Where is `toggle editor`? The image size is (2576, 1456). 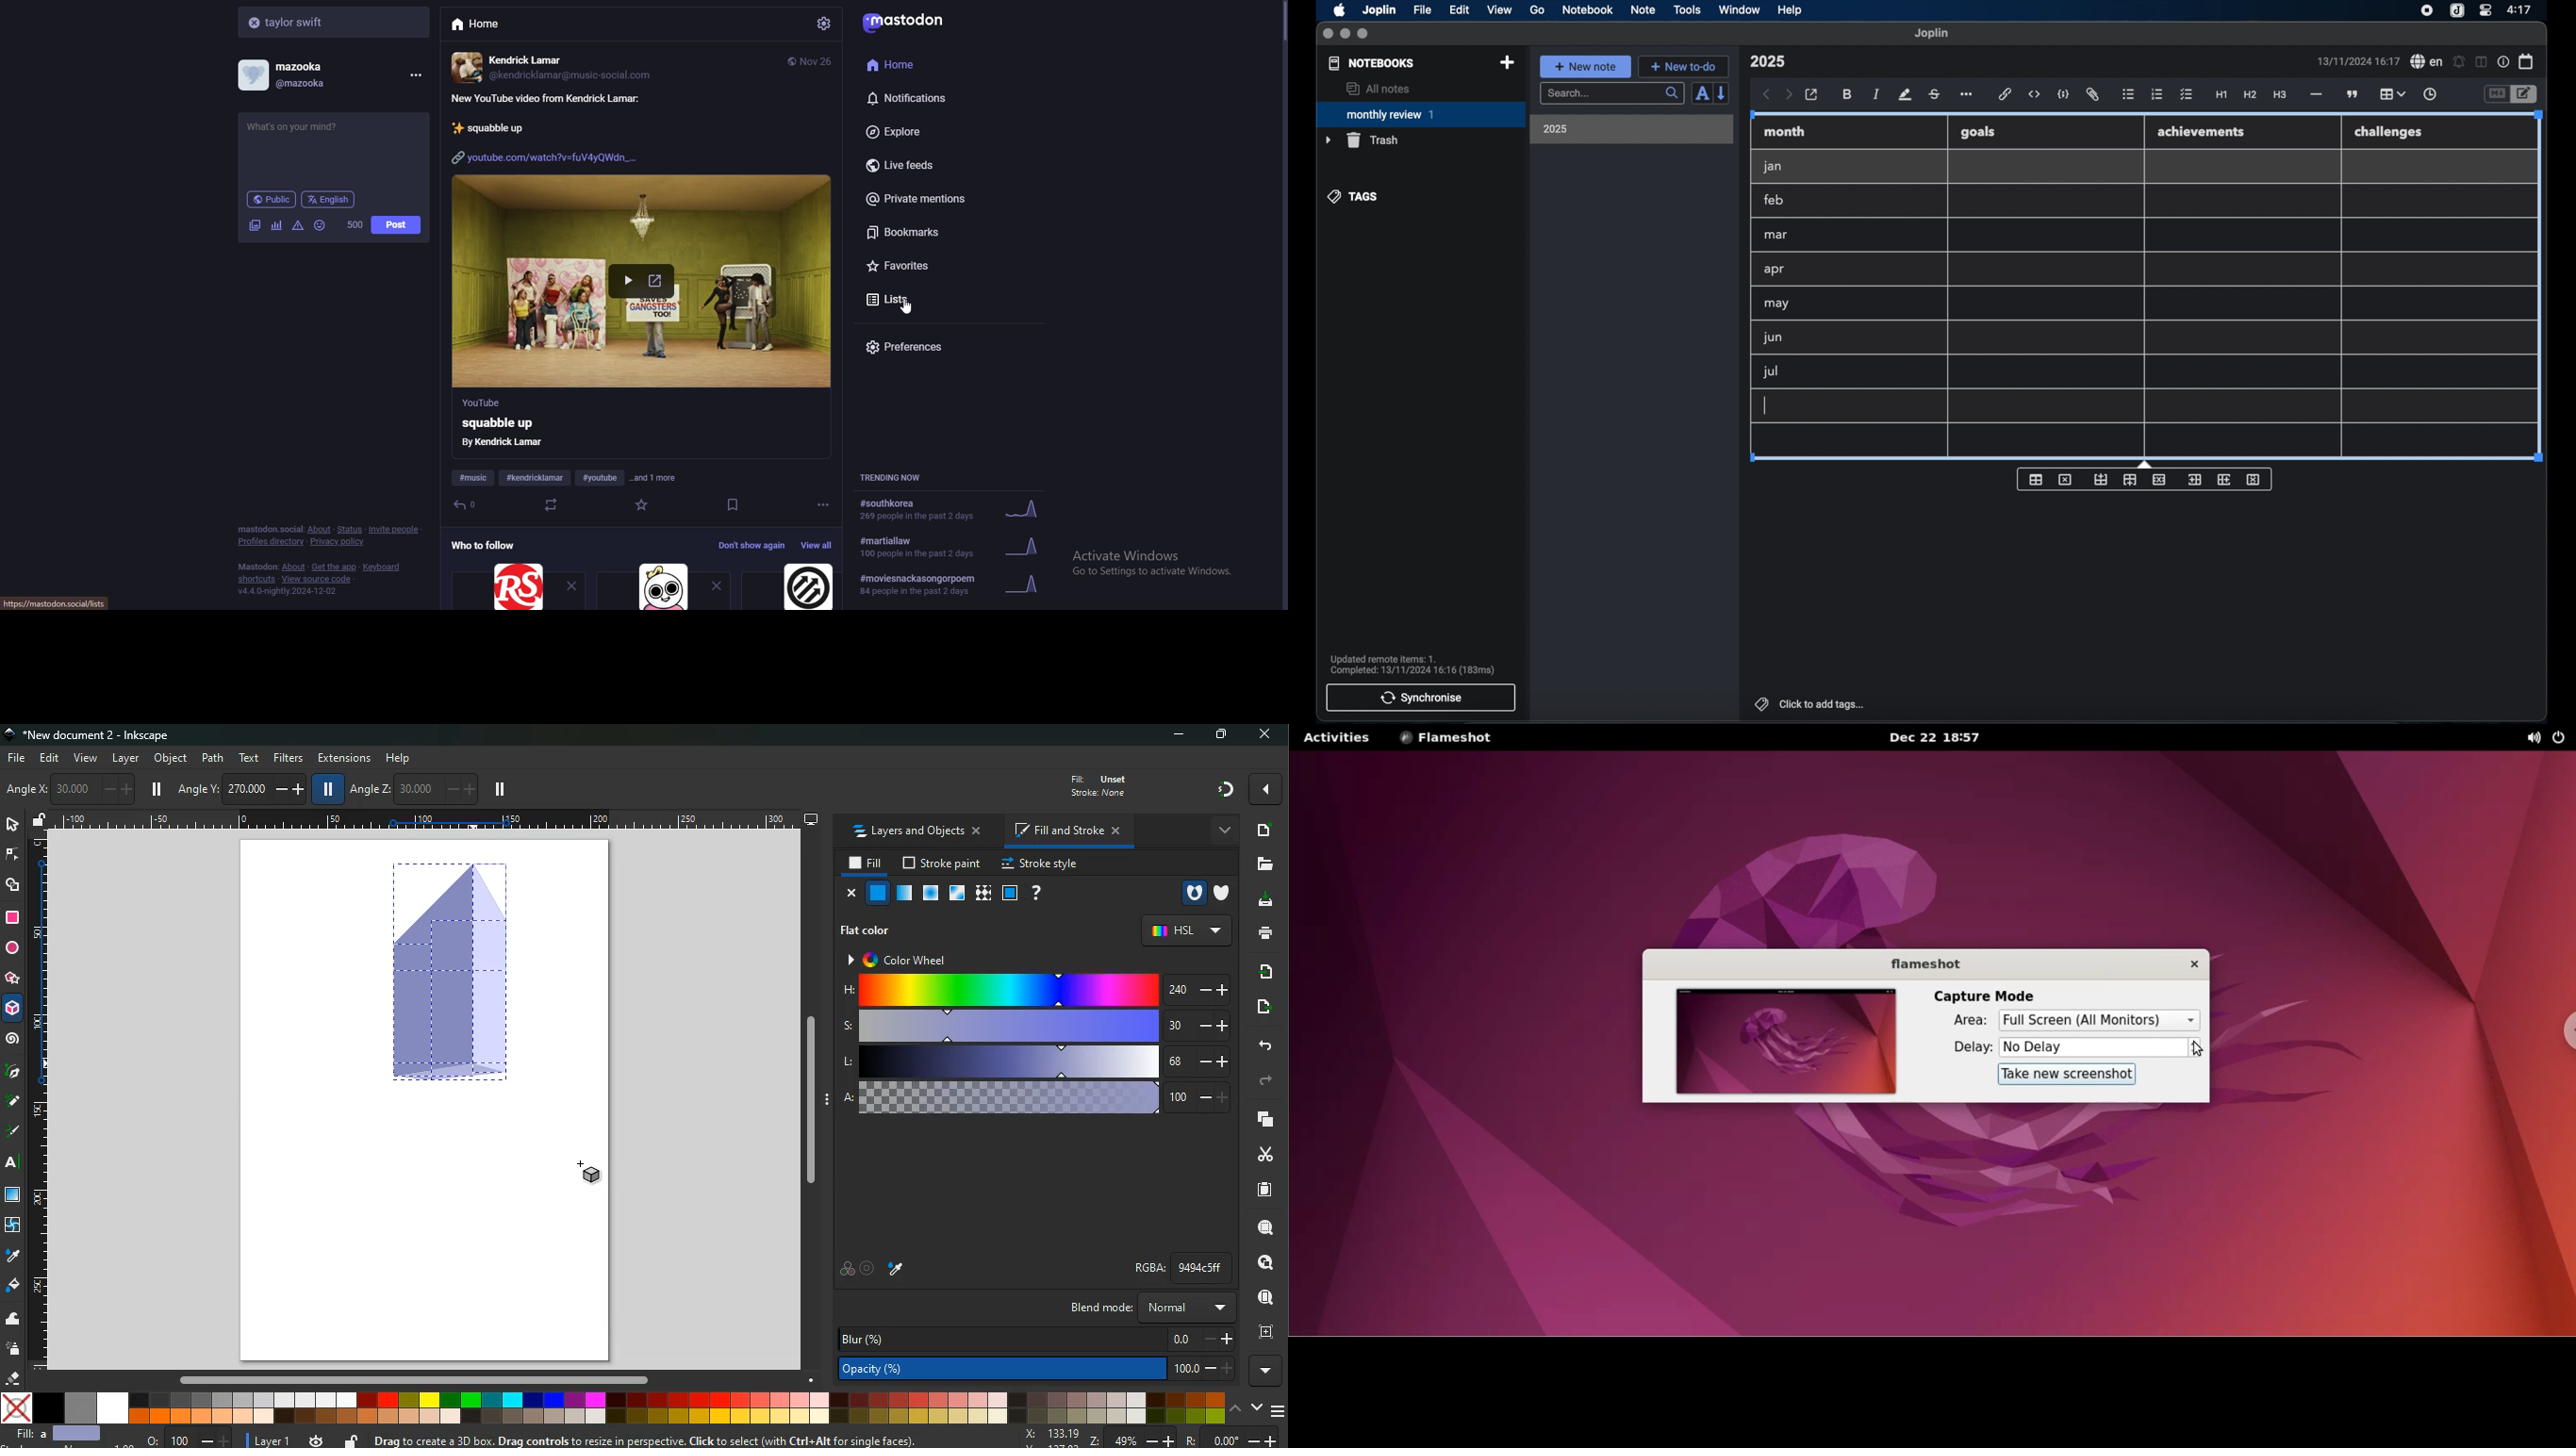 toggle editor is located at coordinates (2496, 95).